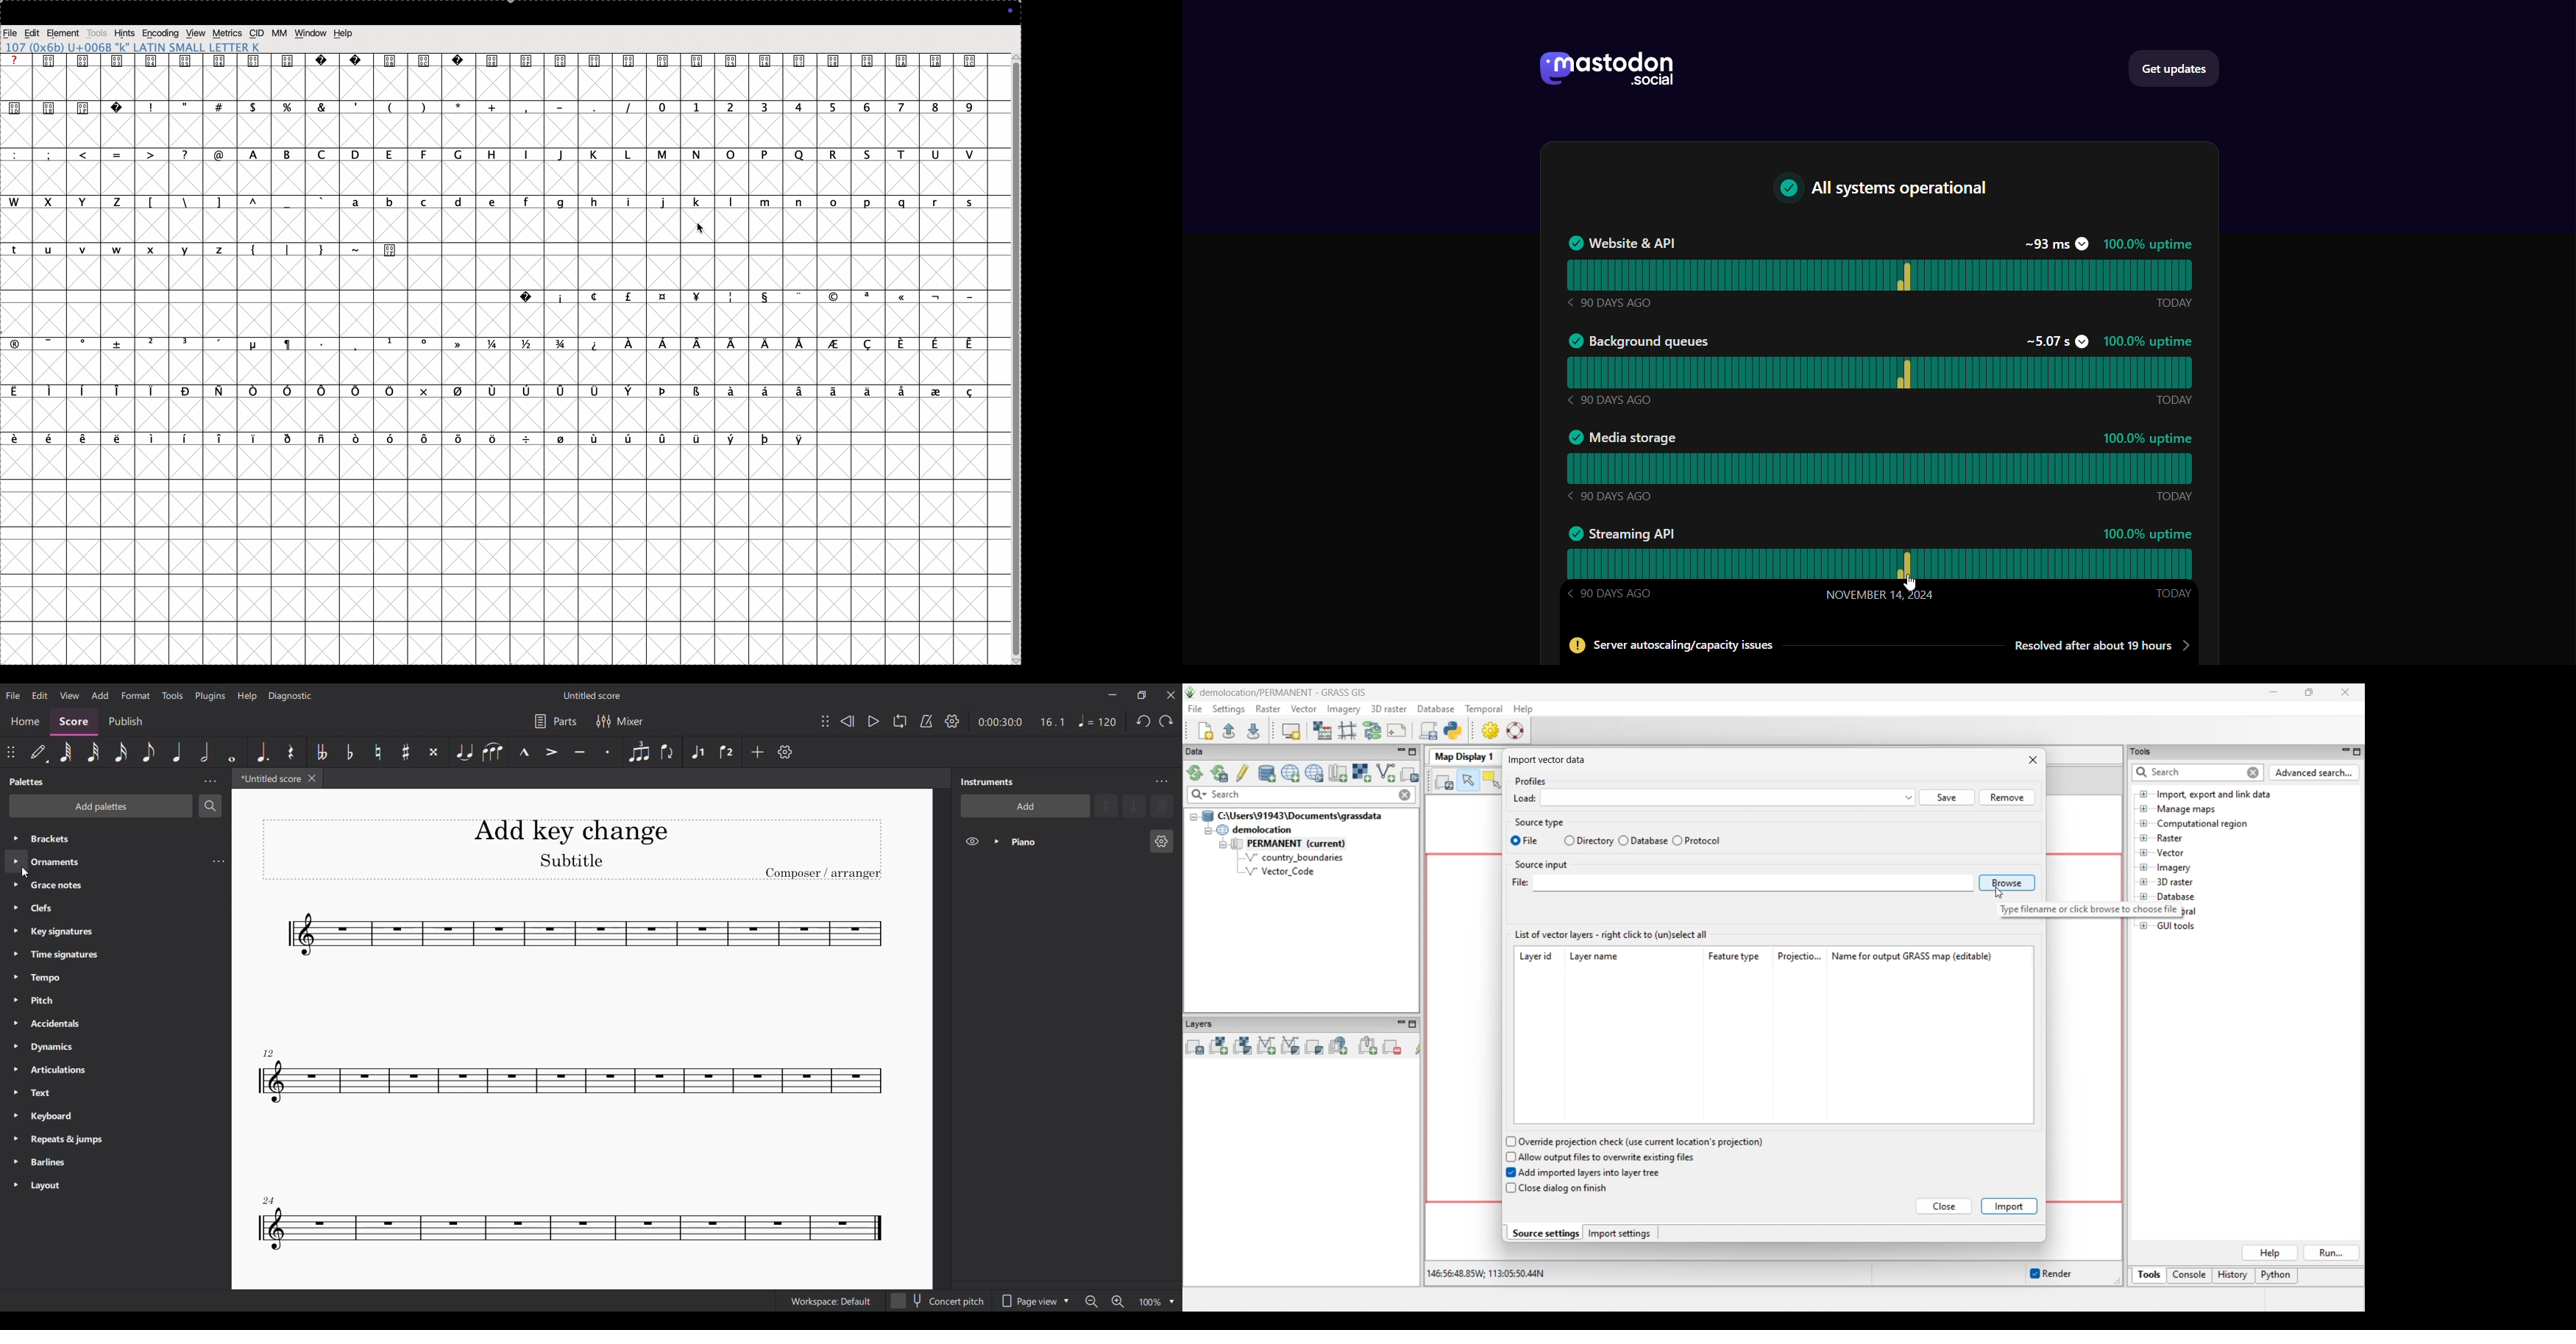 Image resolution: width=2576 pixels, height=1344 pixels. What do you see at coordinates (354, 105) in the screenshot?
I see `,` at bounding box center [354, 105].